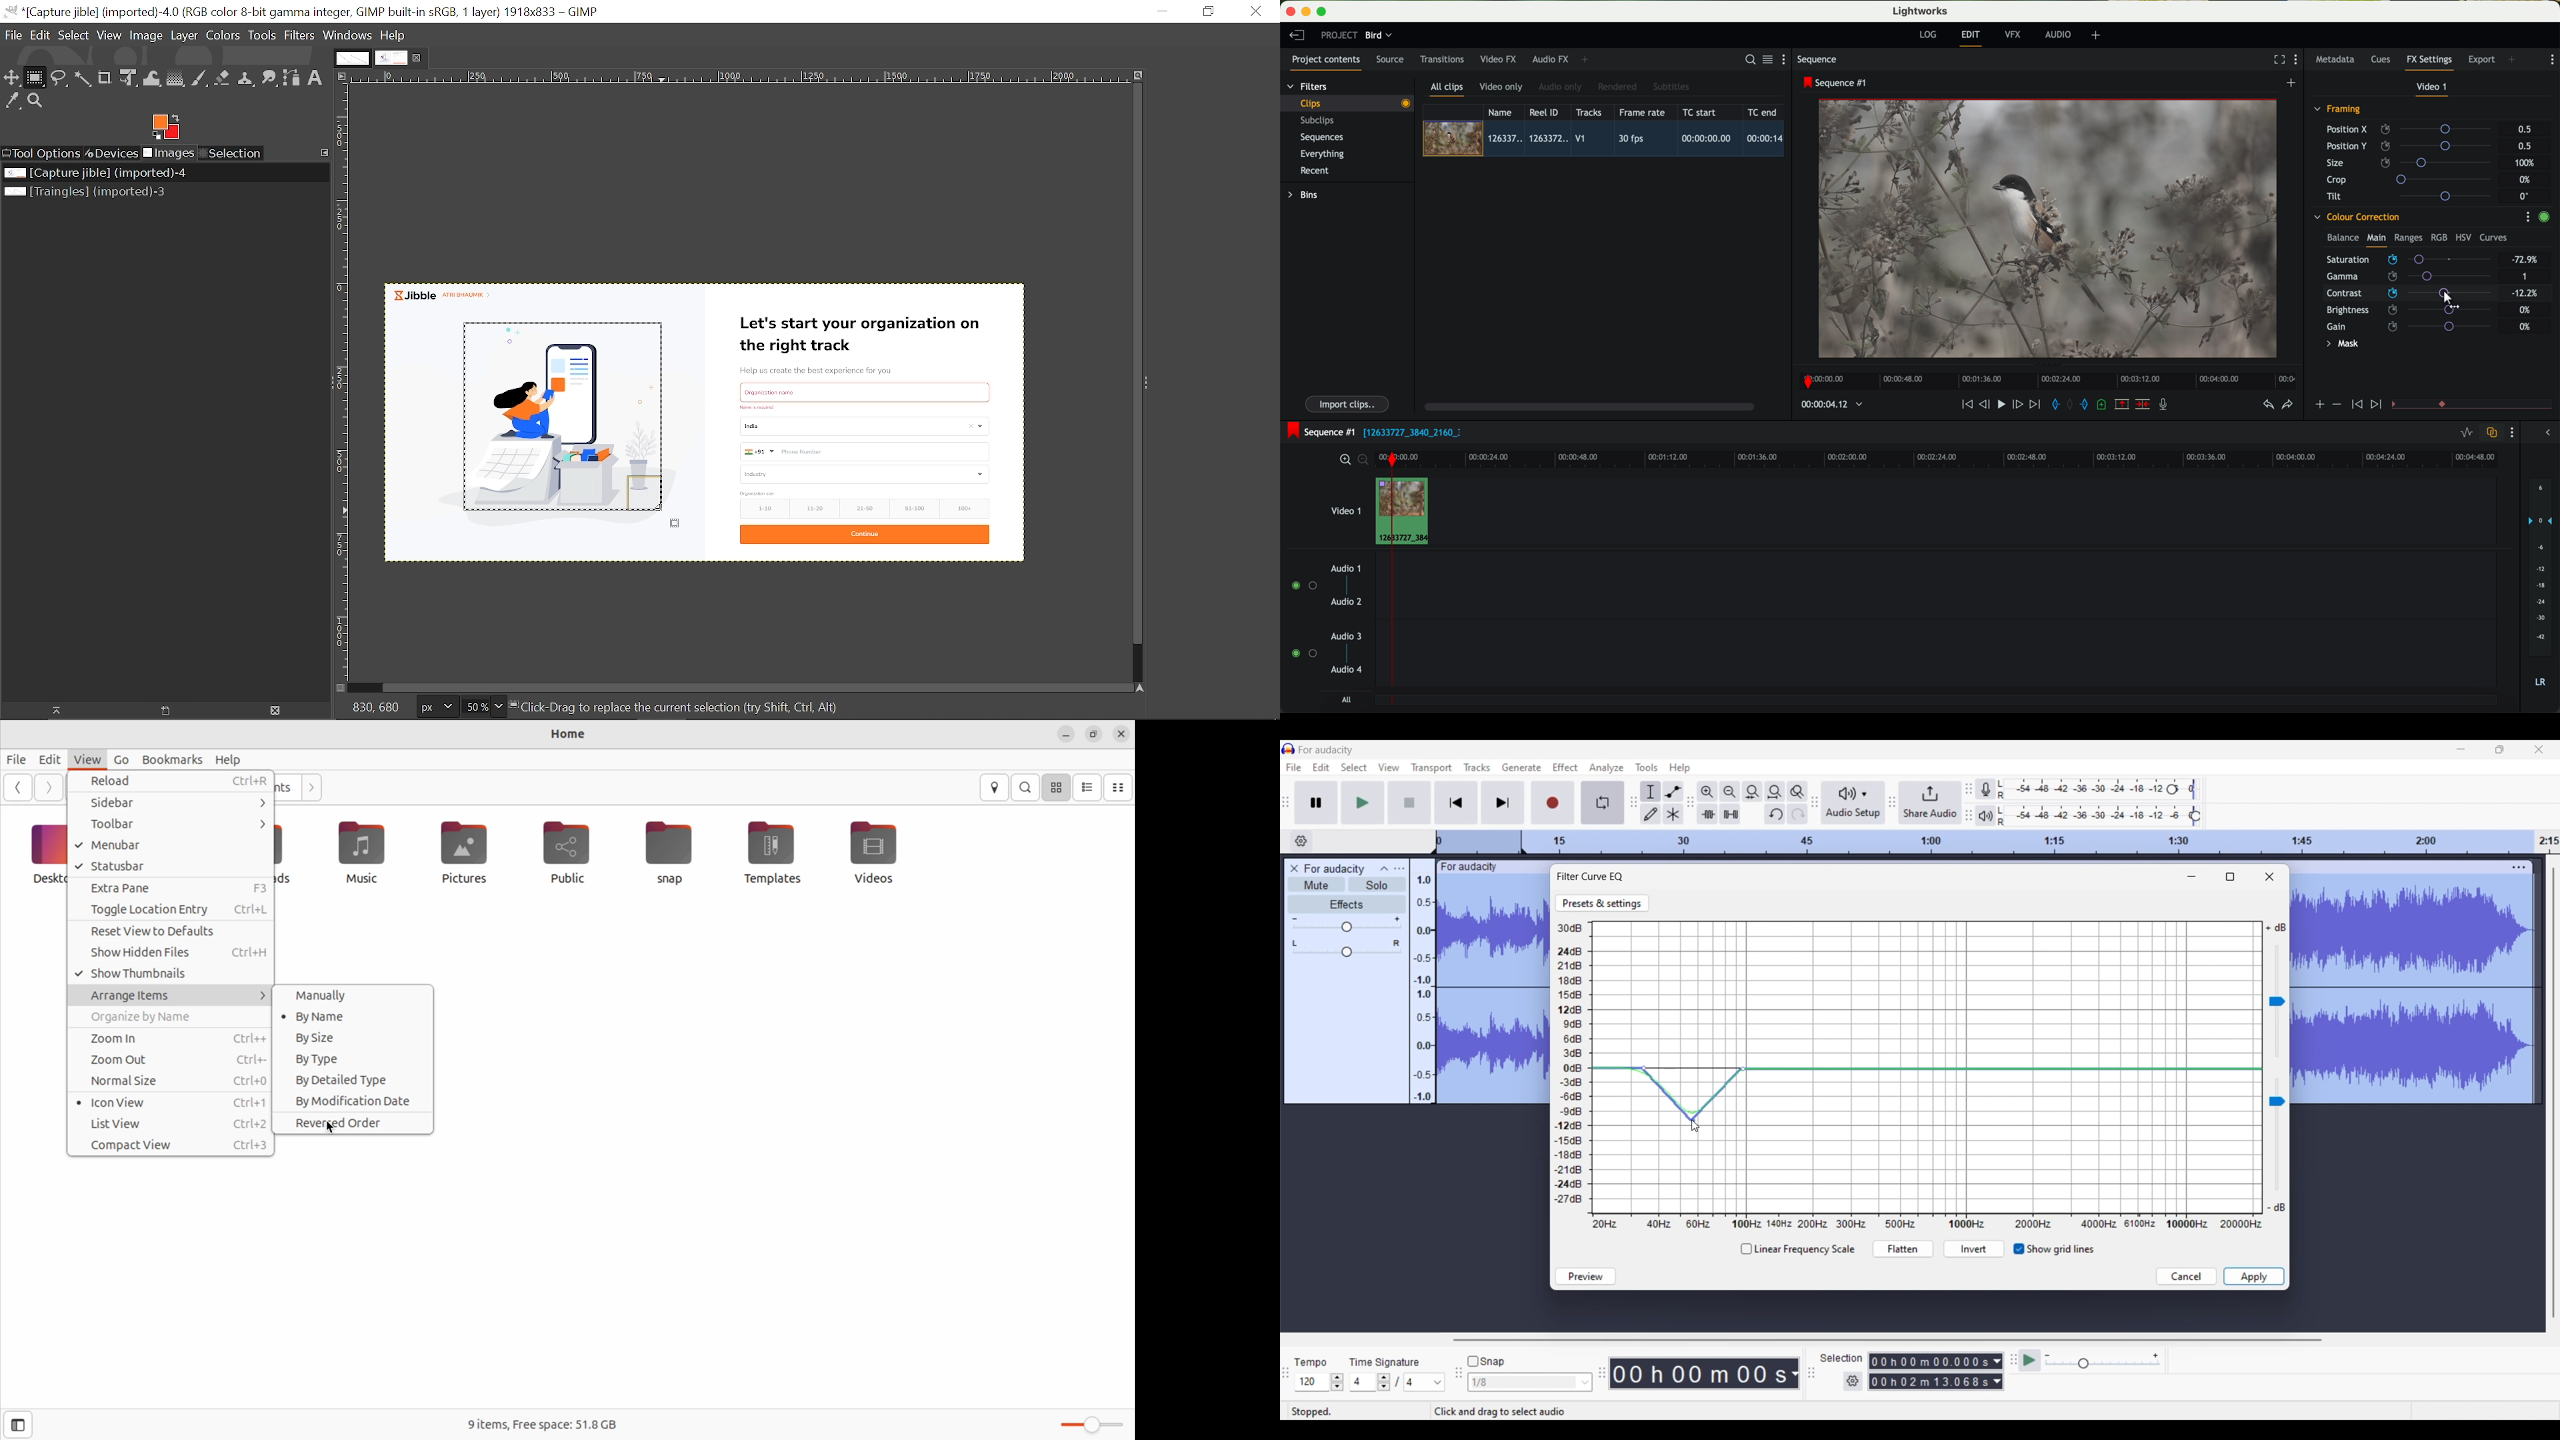 Image resolution: width=2576 pixels, height=1456 pixels. What do you see at coordinates (438, 706) in the screenshot?
I see `Unit ` at bounding box center [438, 706].